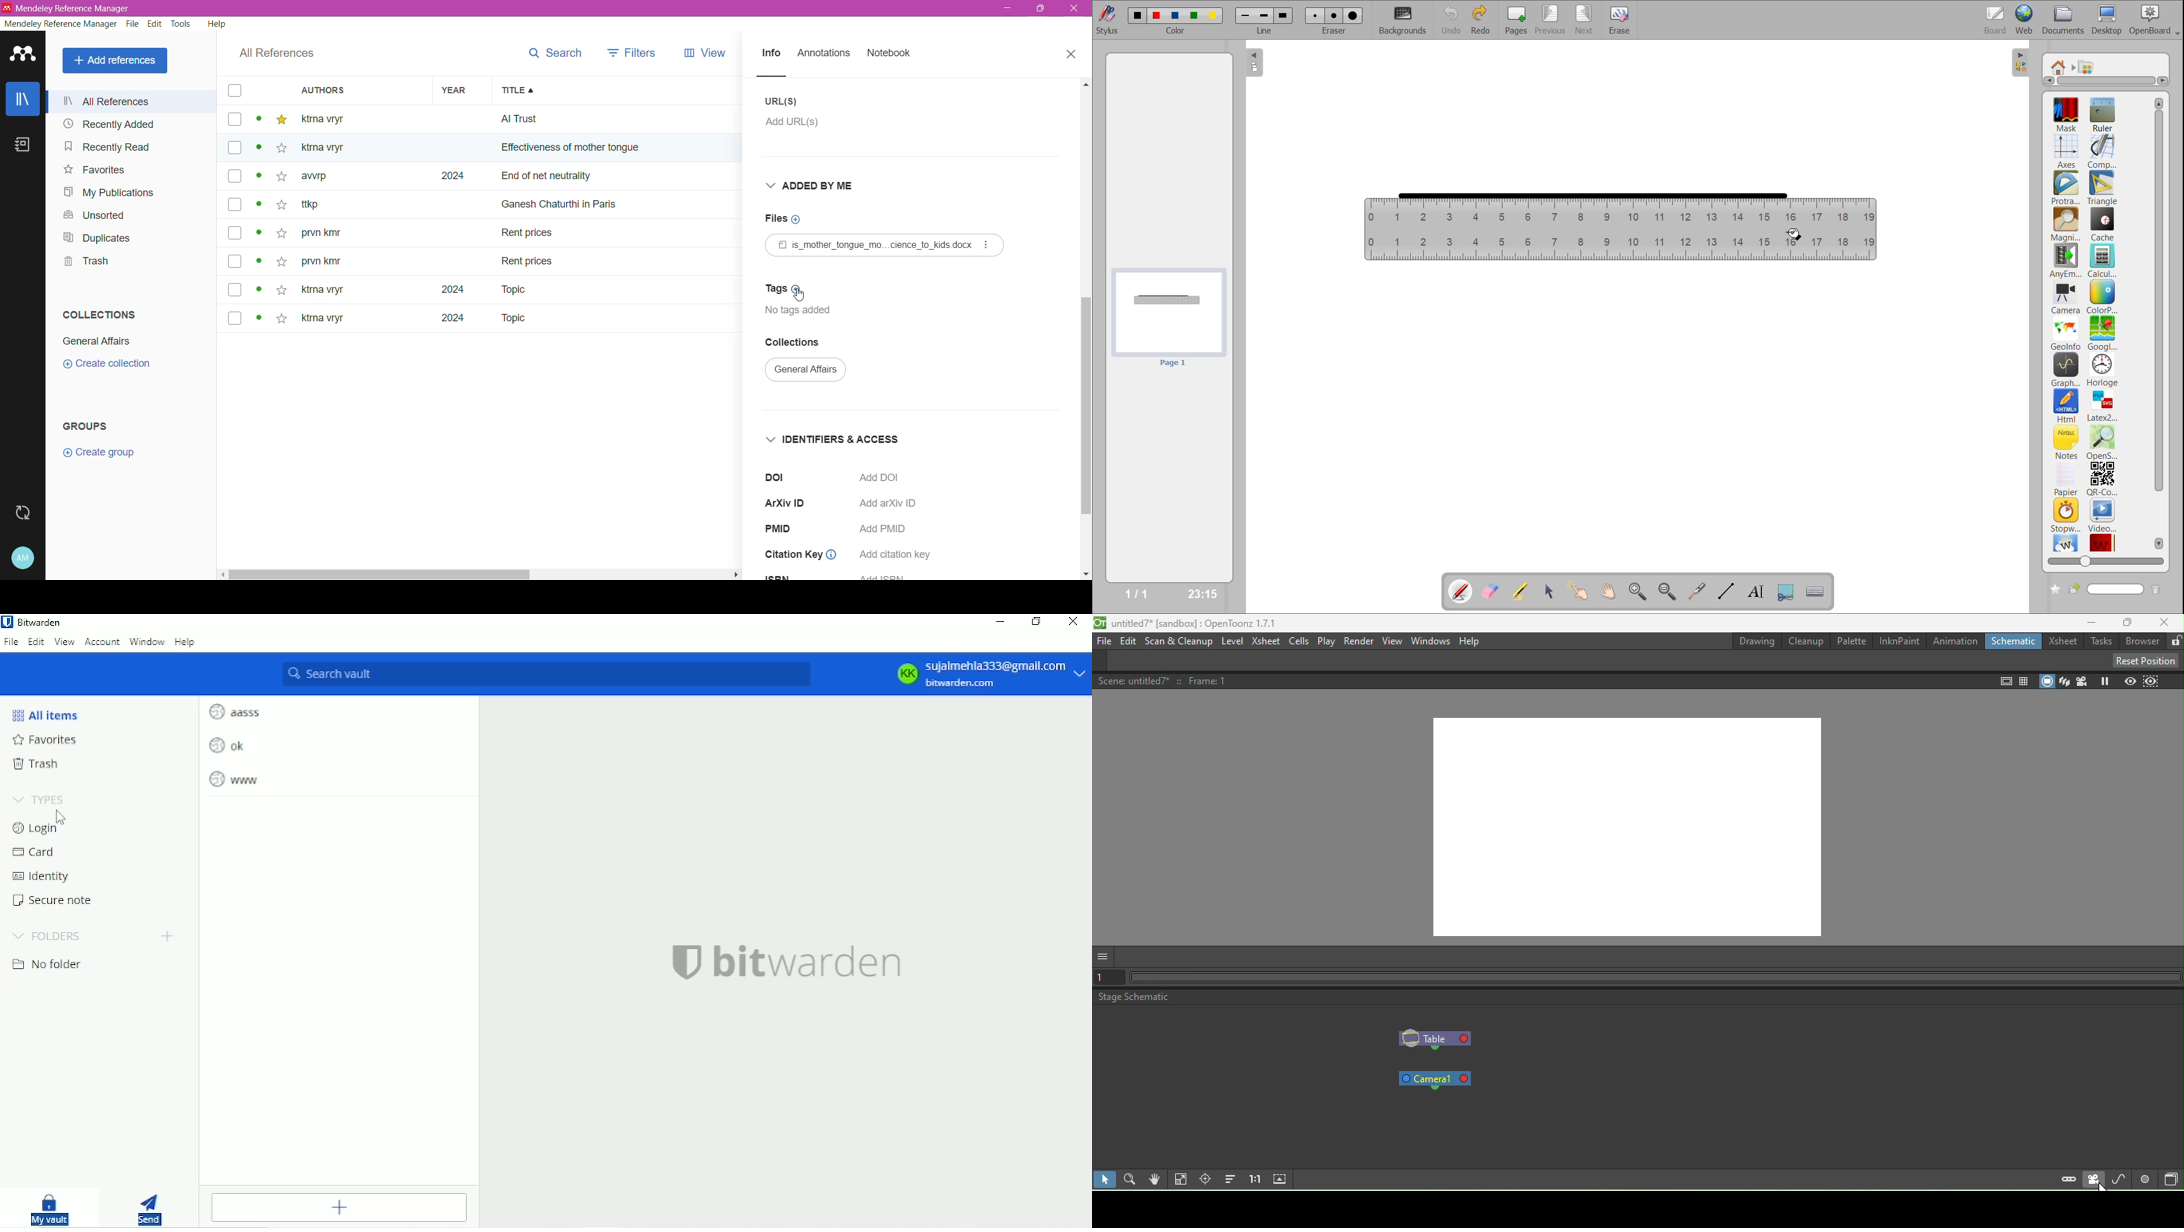 The height and width of the screenshot is (1232, 2184). Describe the element at coordinates (279, 234) in the screenshot. I see `star` at that location.